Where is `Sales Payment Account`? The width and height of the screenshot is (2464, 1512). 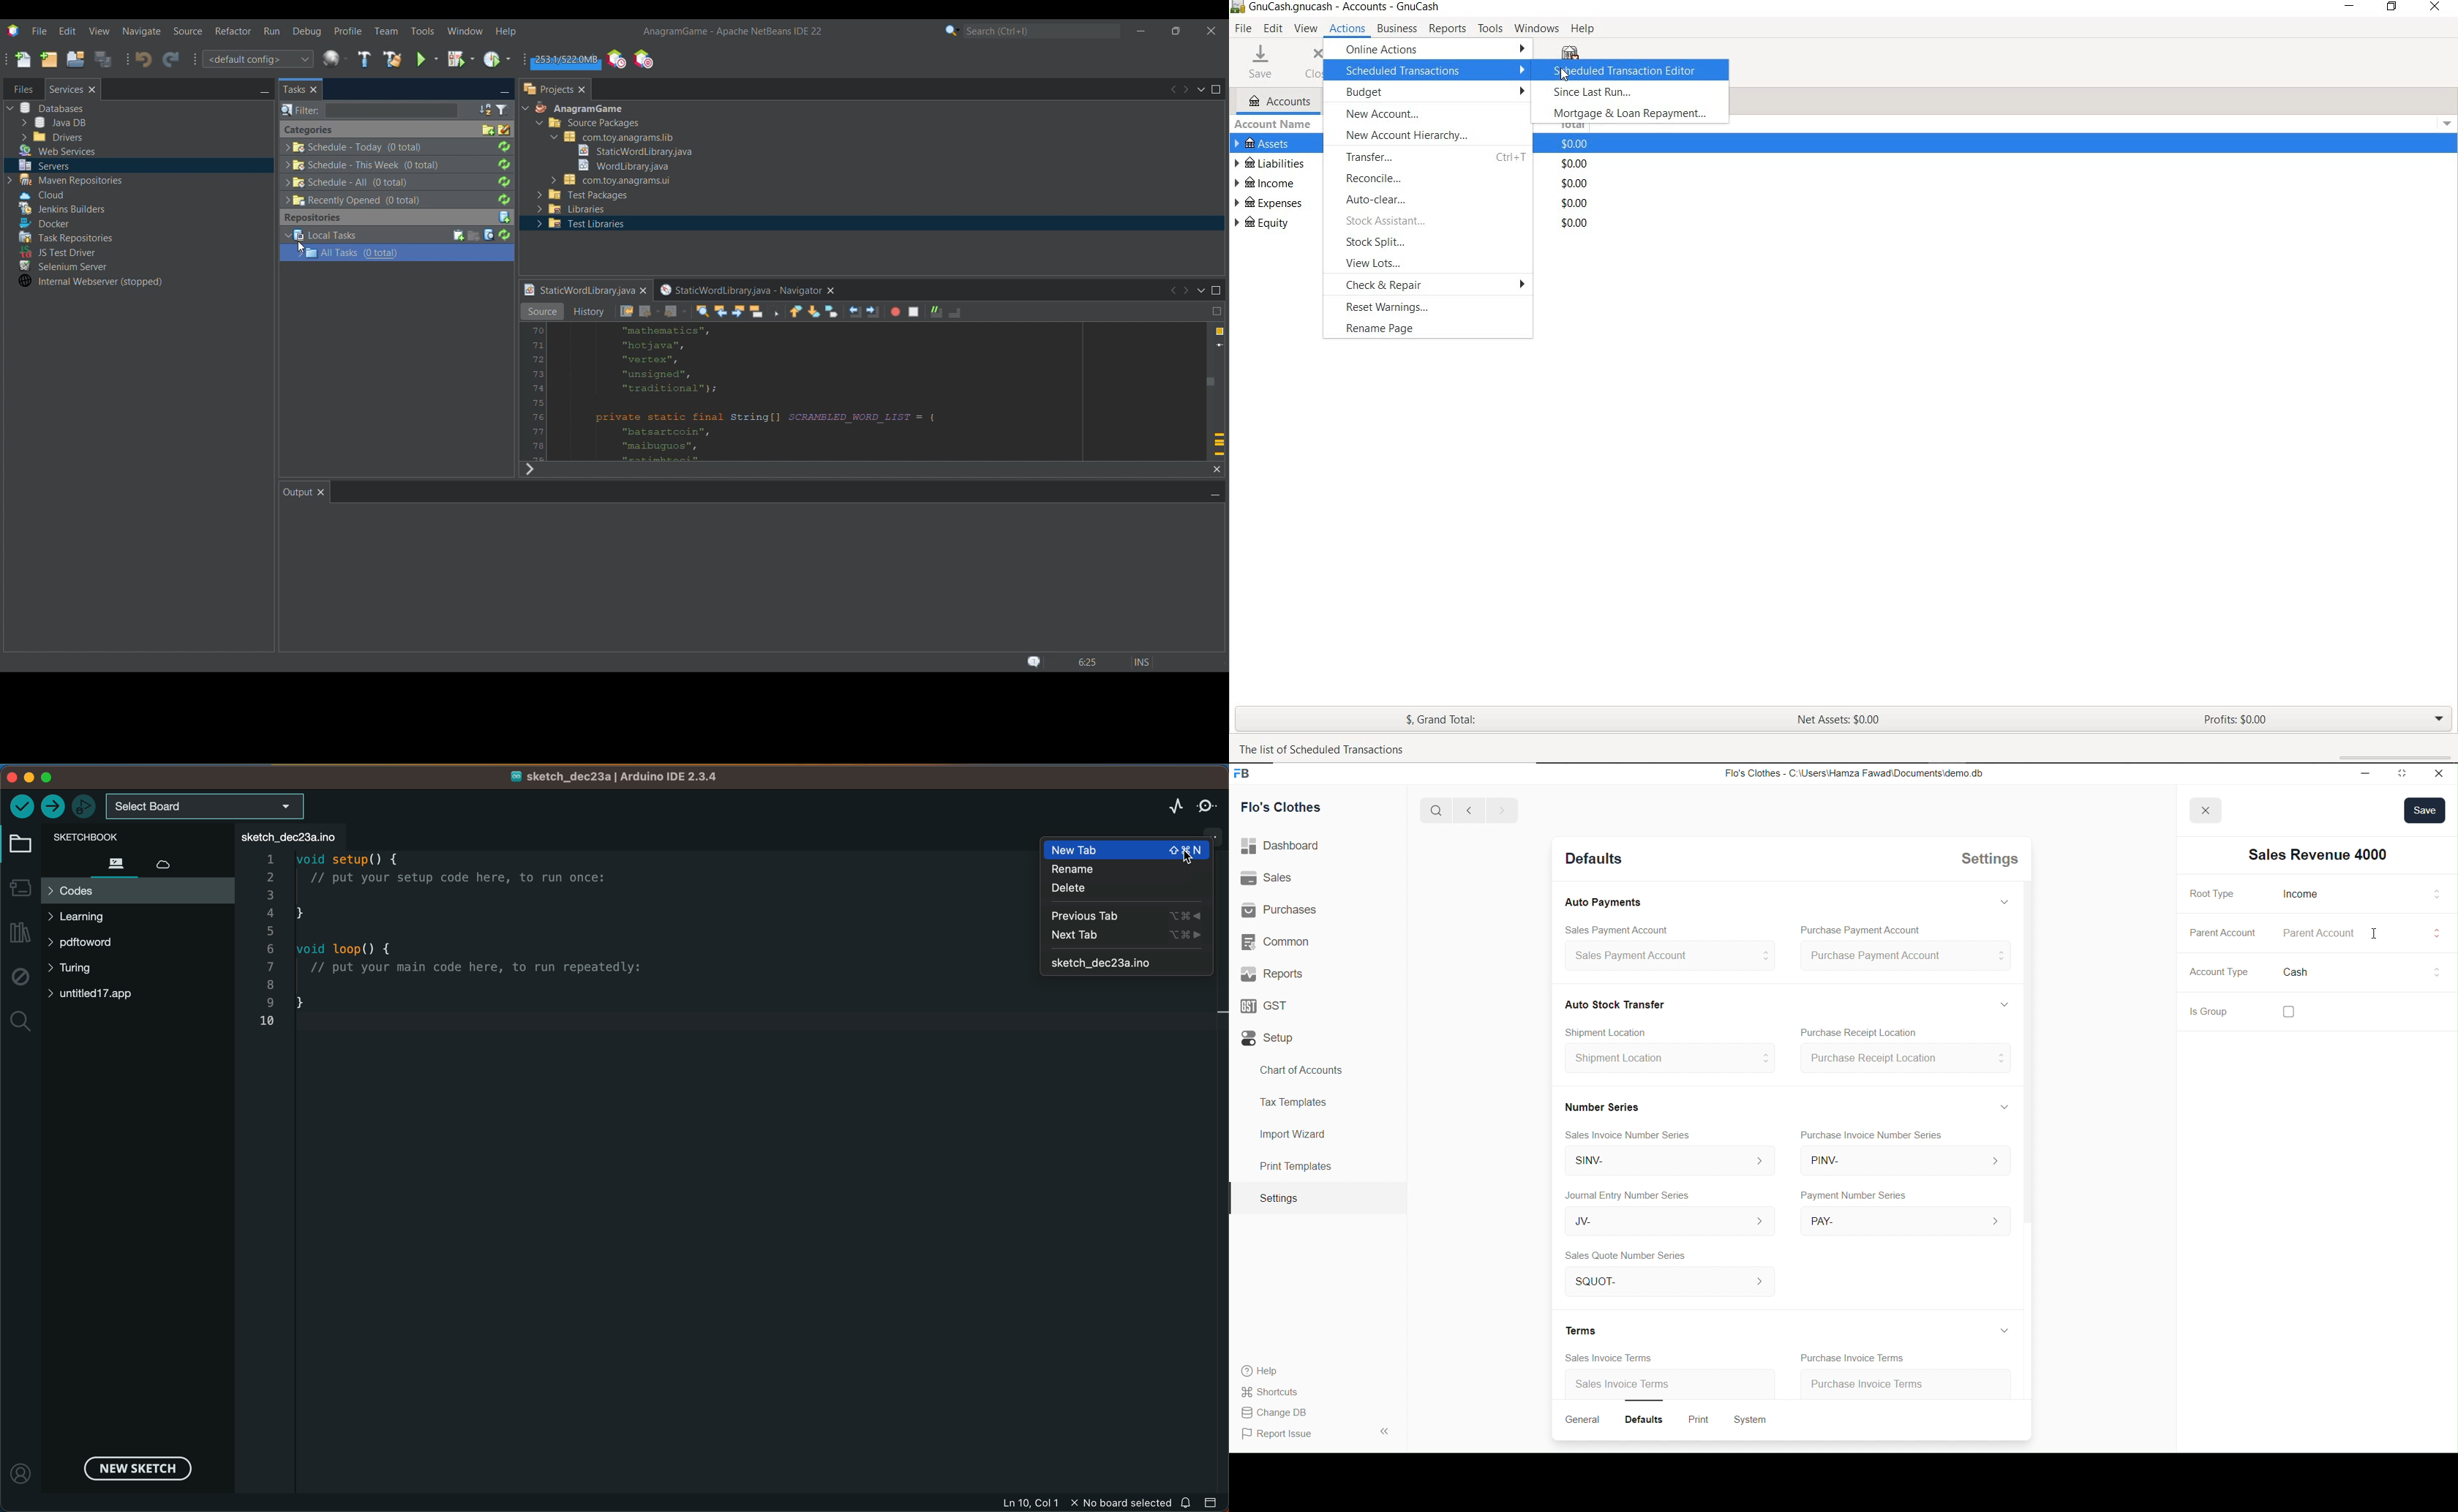
Sales Payment Account is located at coordinates (1609, 928).